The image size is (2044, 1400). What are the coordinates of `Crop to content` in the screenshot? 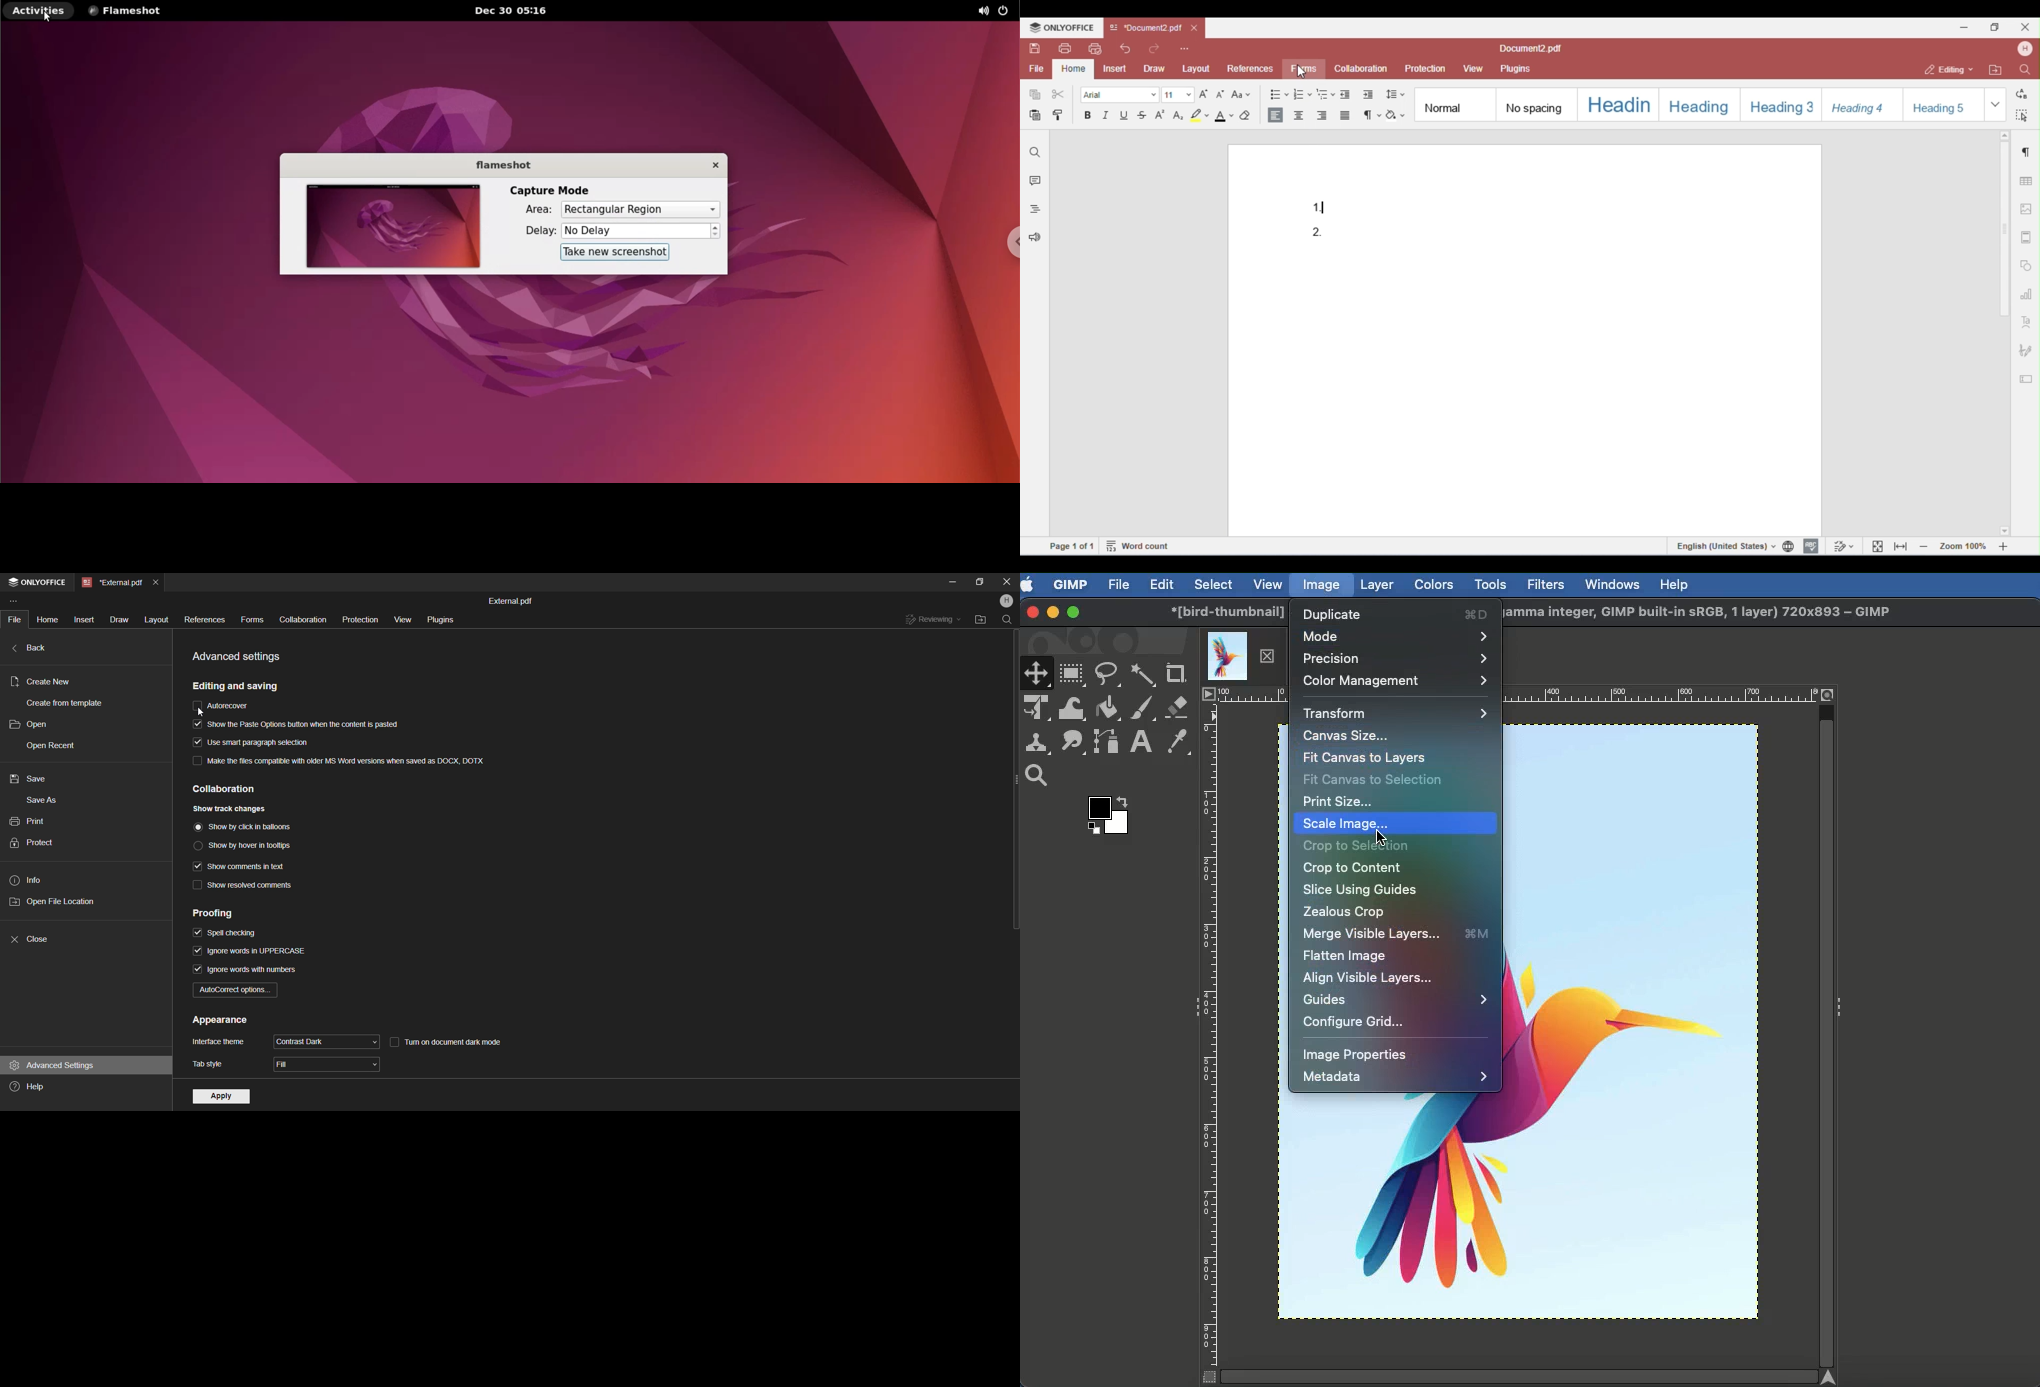 It's located at (1354, 868).